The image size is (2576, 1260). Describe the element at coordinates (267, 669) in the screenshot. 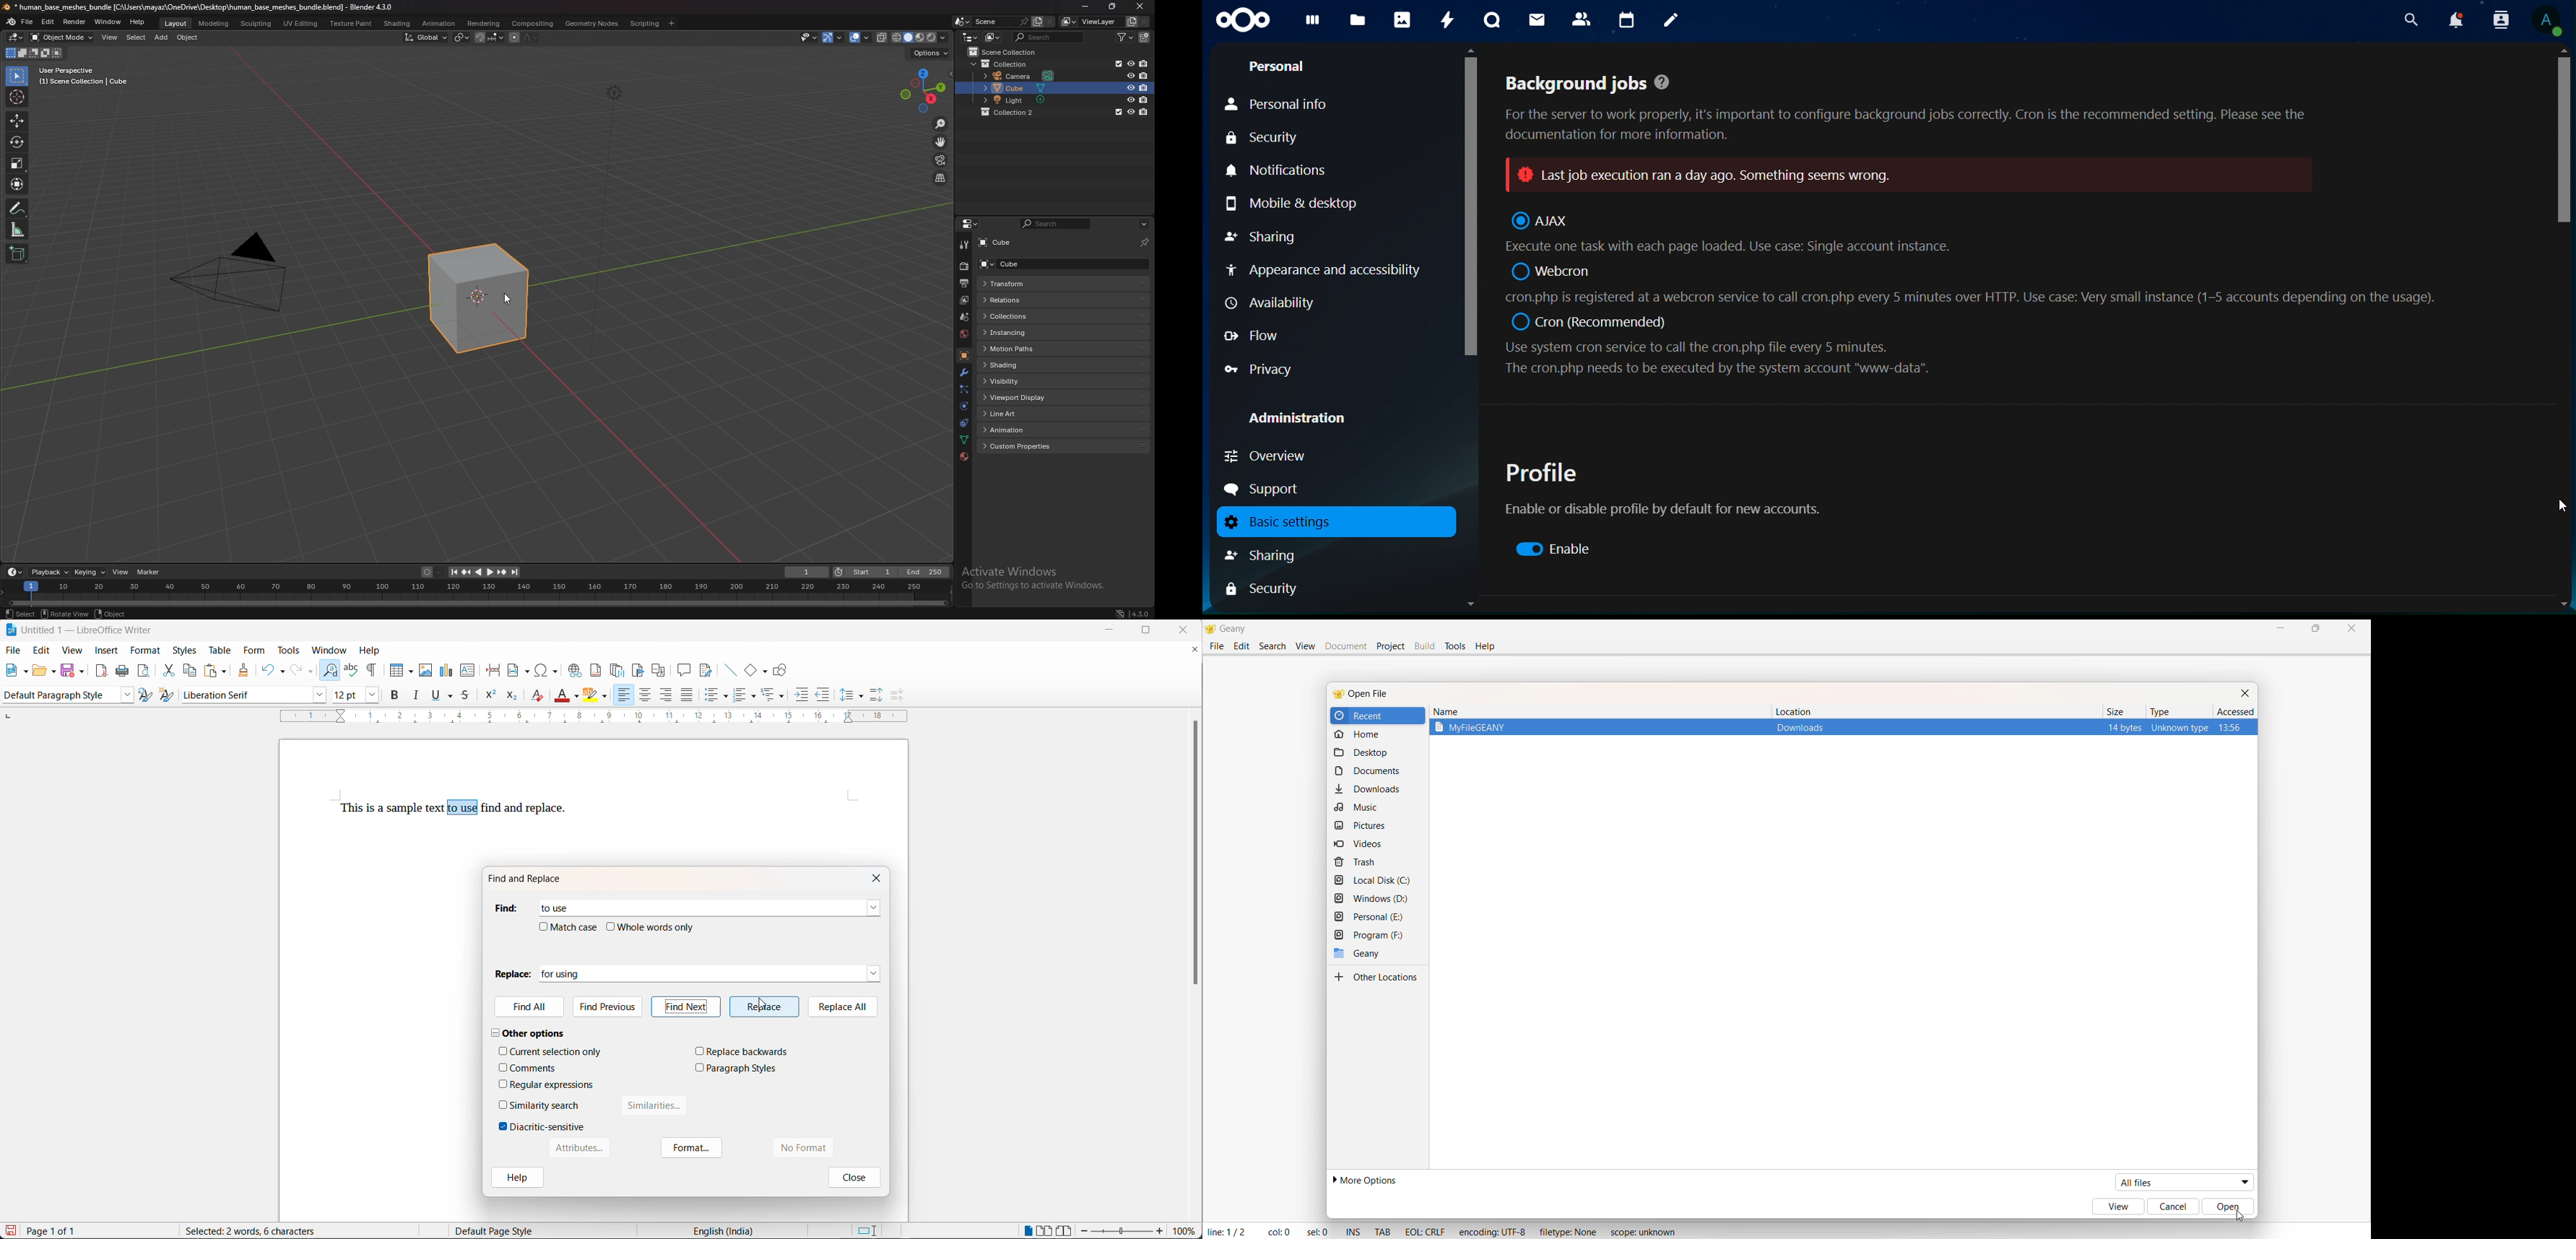

I see `undo` at that location.